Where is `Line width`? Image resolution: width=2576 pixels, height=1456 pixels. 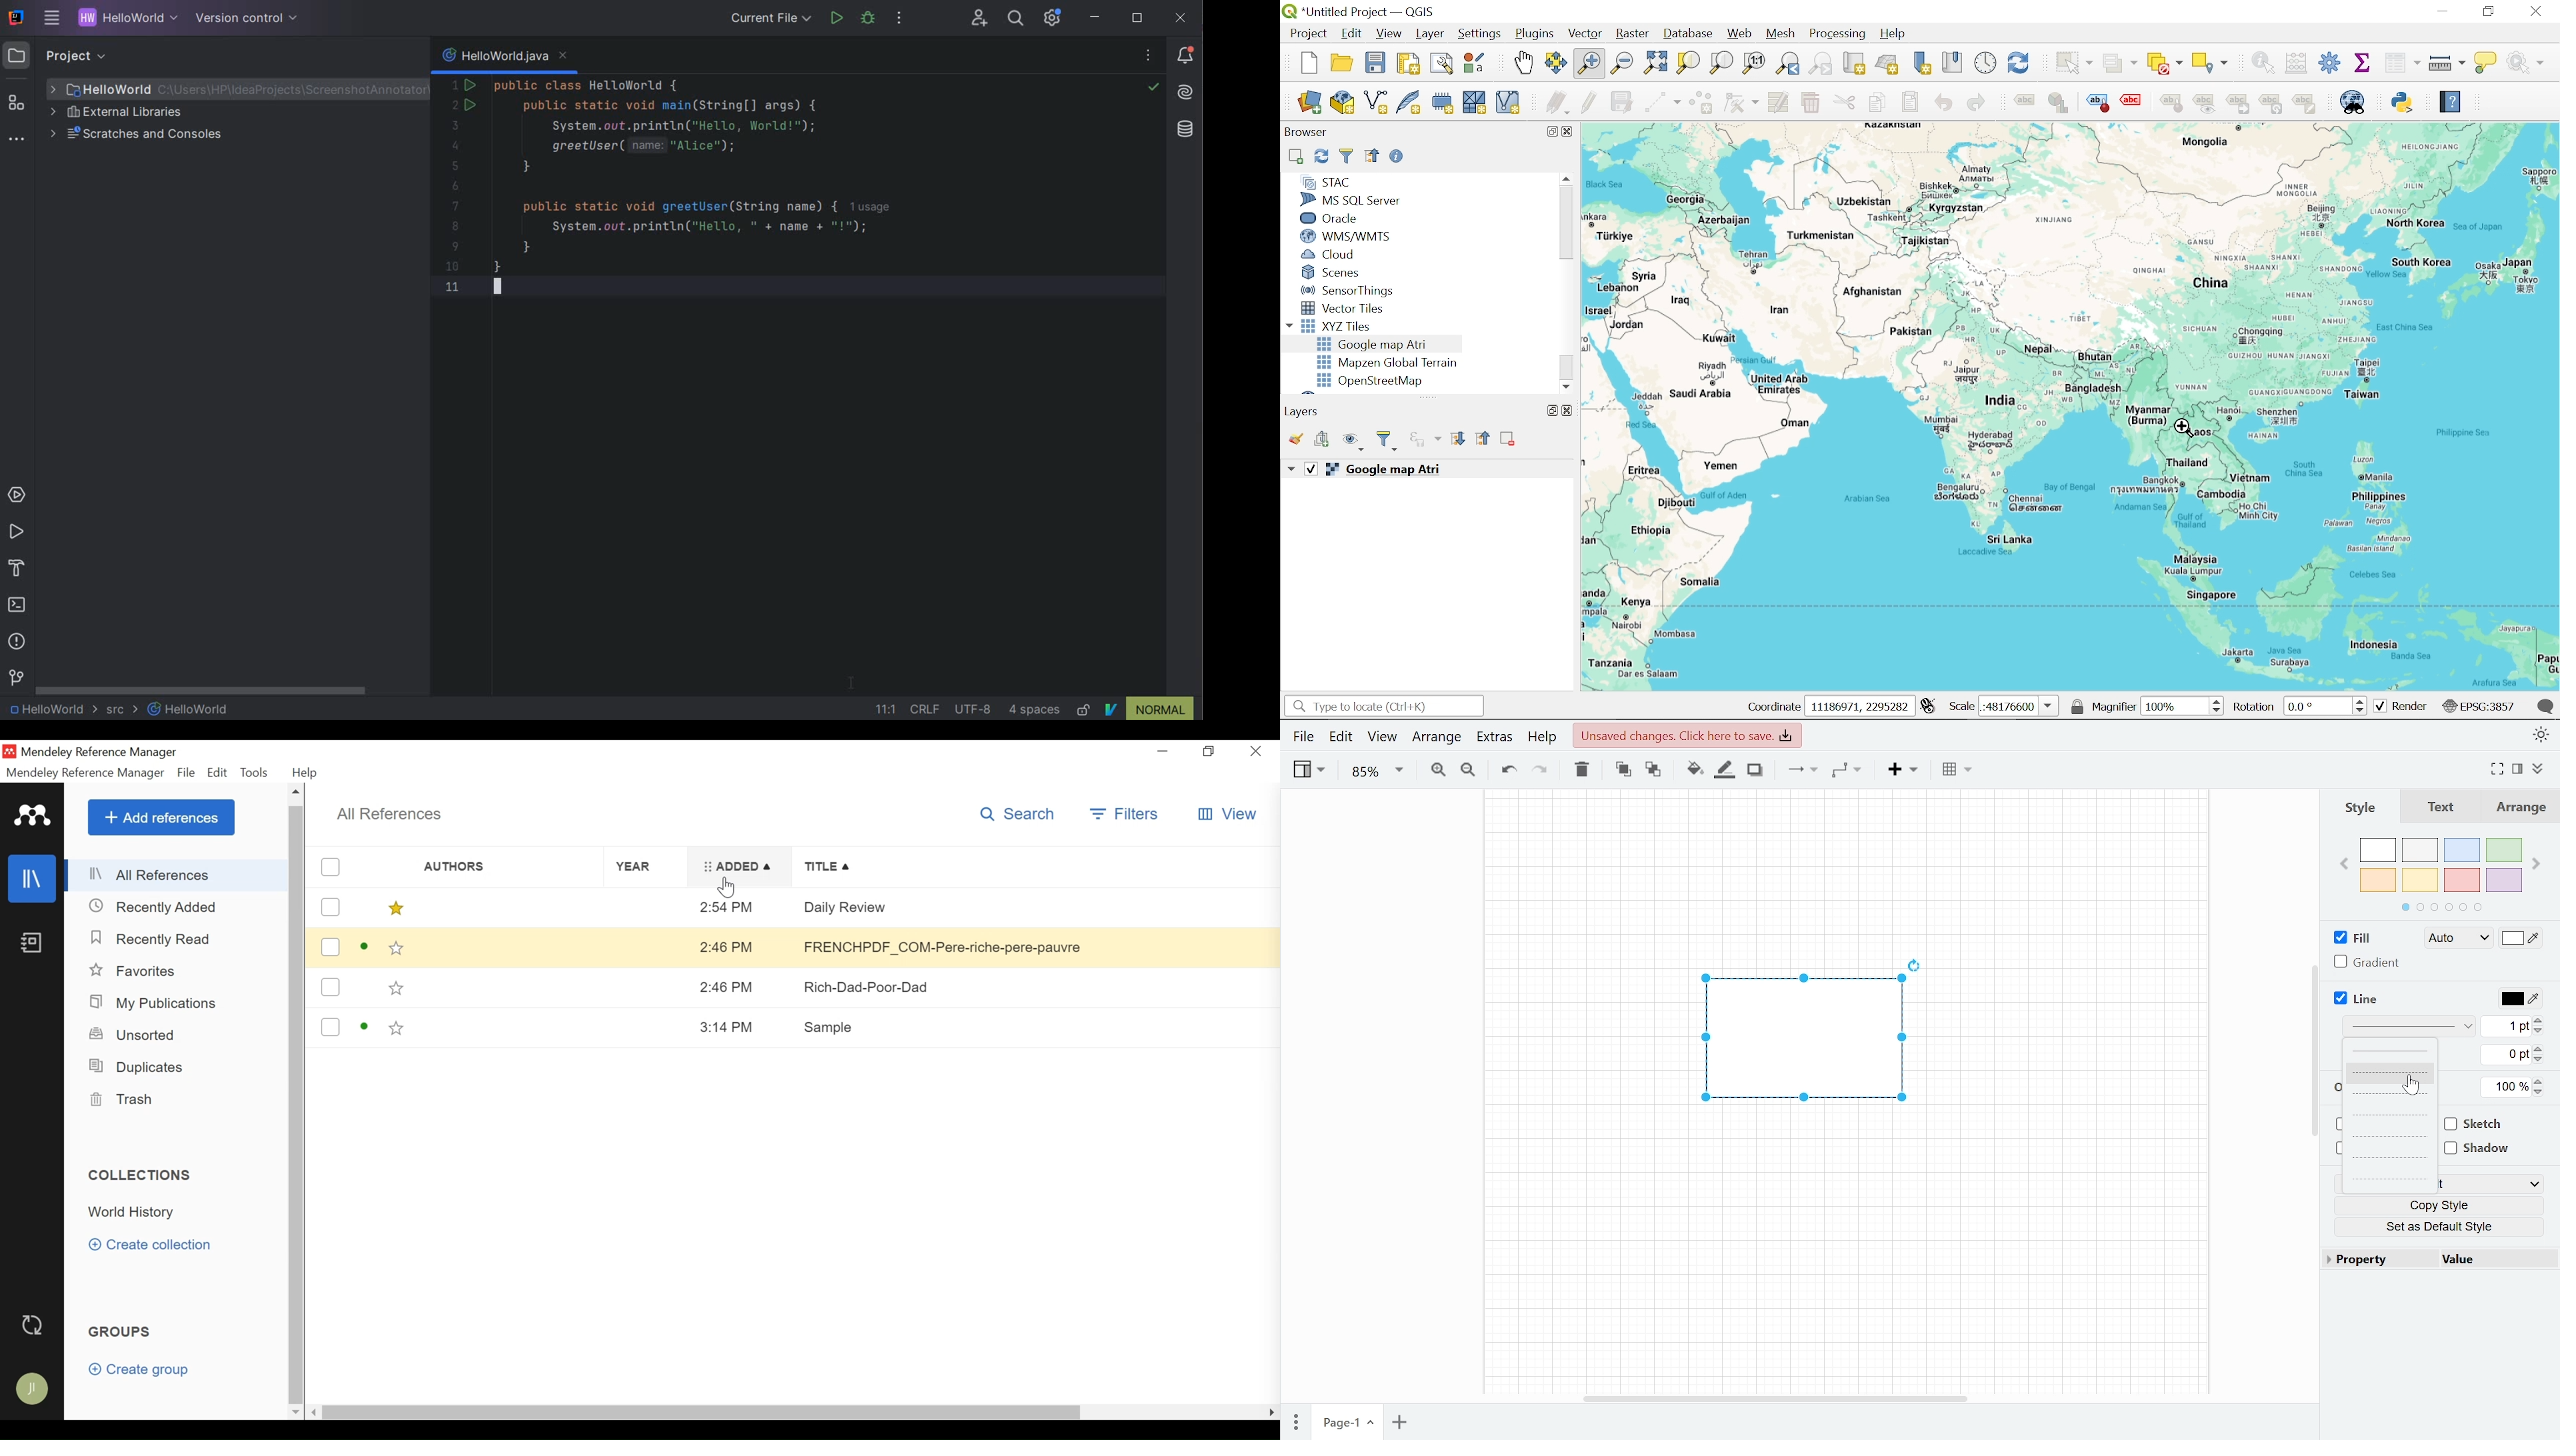
Line width is located at coordinates (2506, 1027).